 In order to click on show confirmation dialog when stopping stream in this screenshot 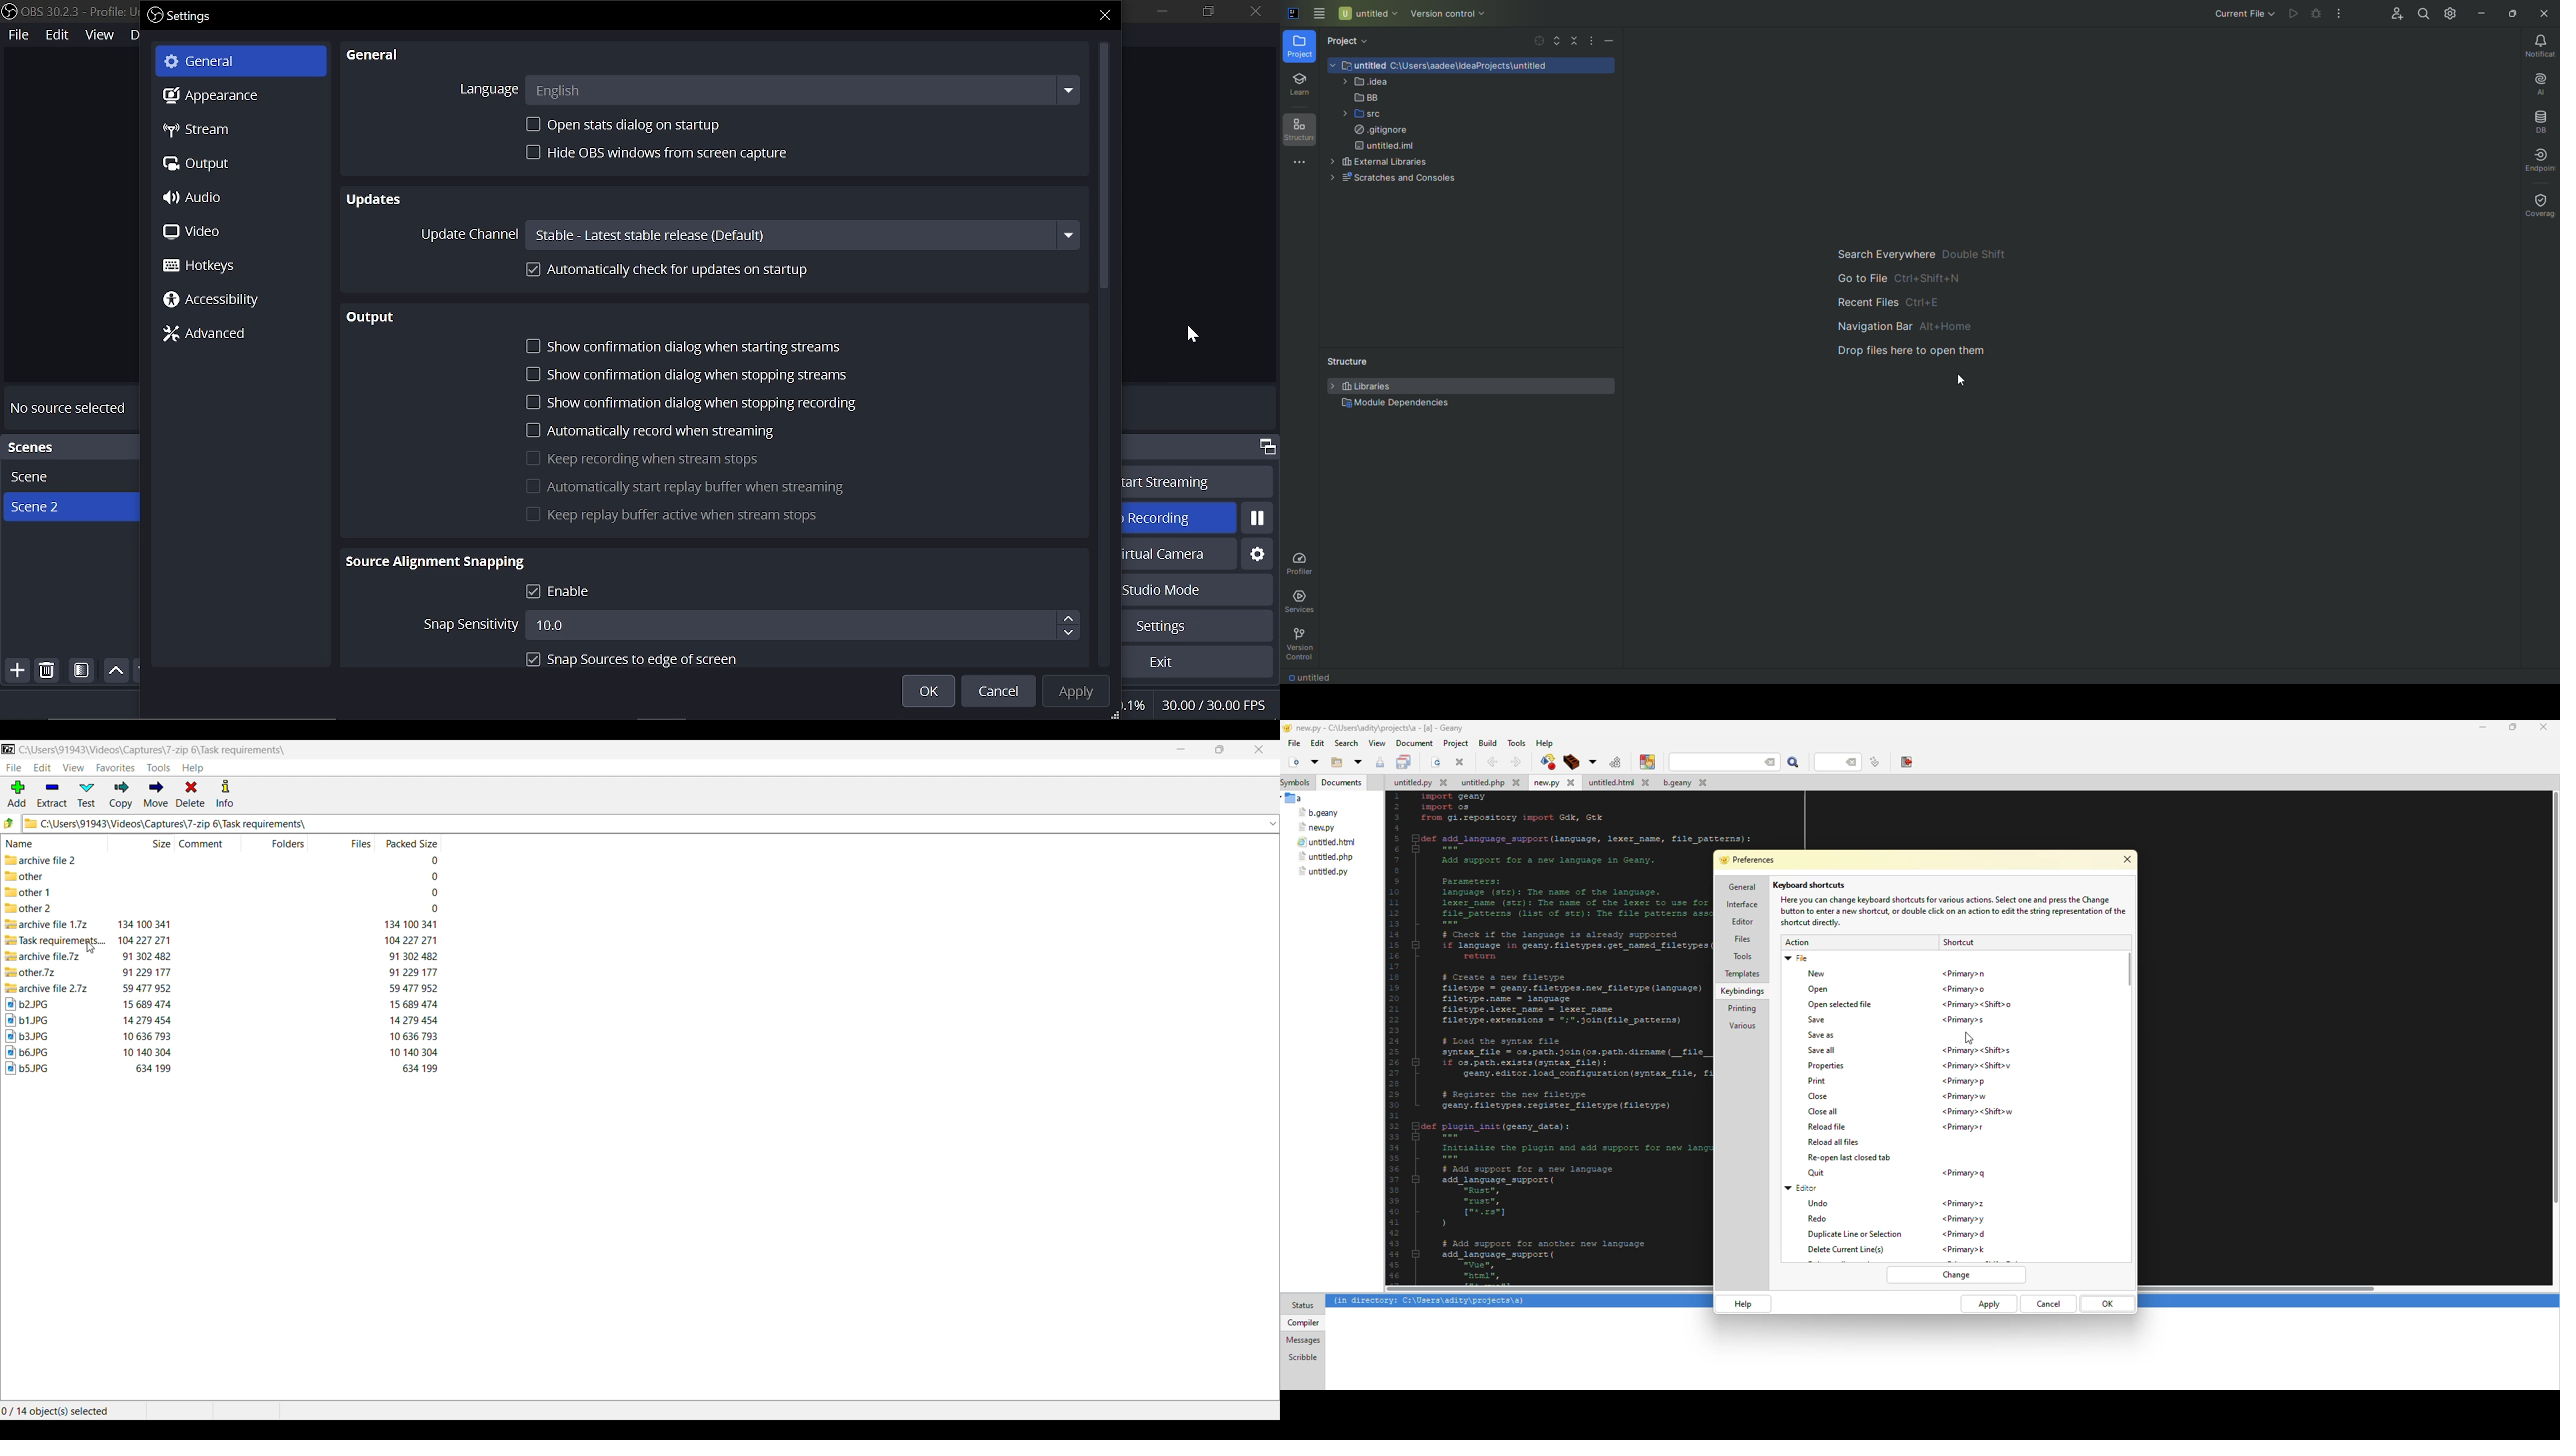, I will do `click(696, 375)`.